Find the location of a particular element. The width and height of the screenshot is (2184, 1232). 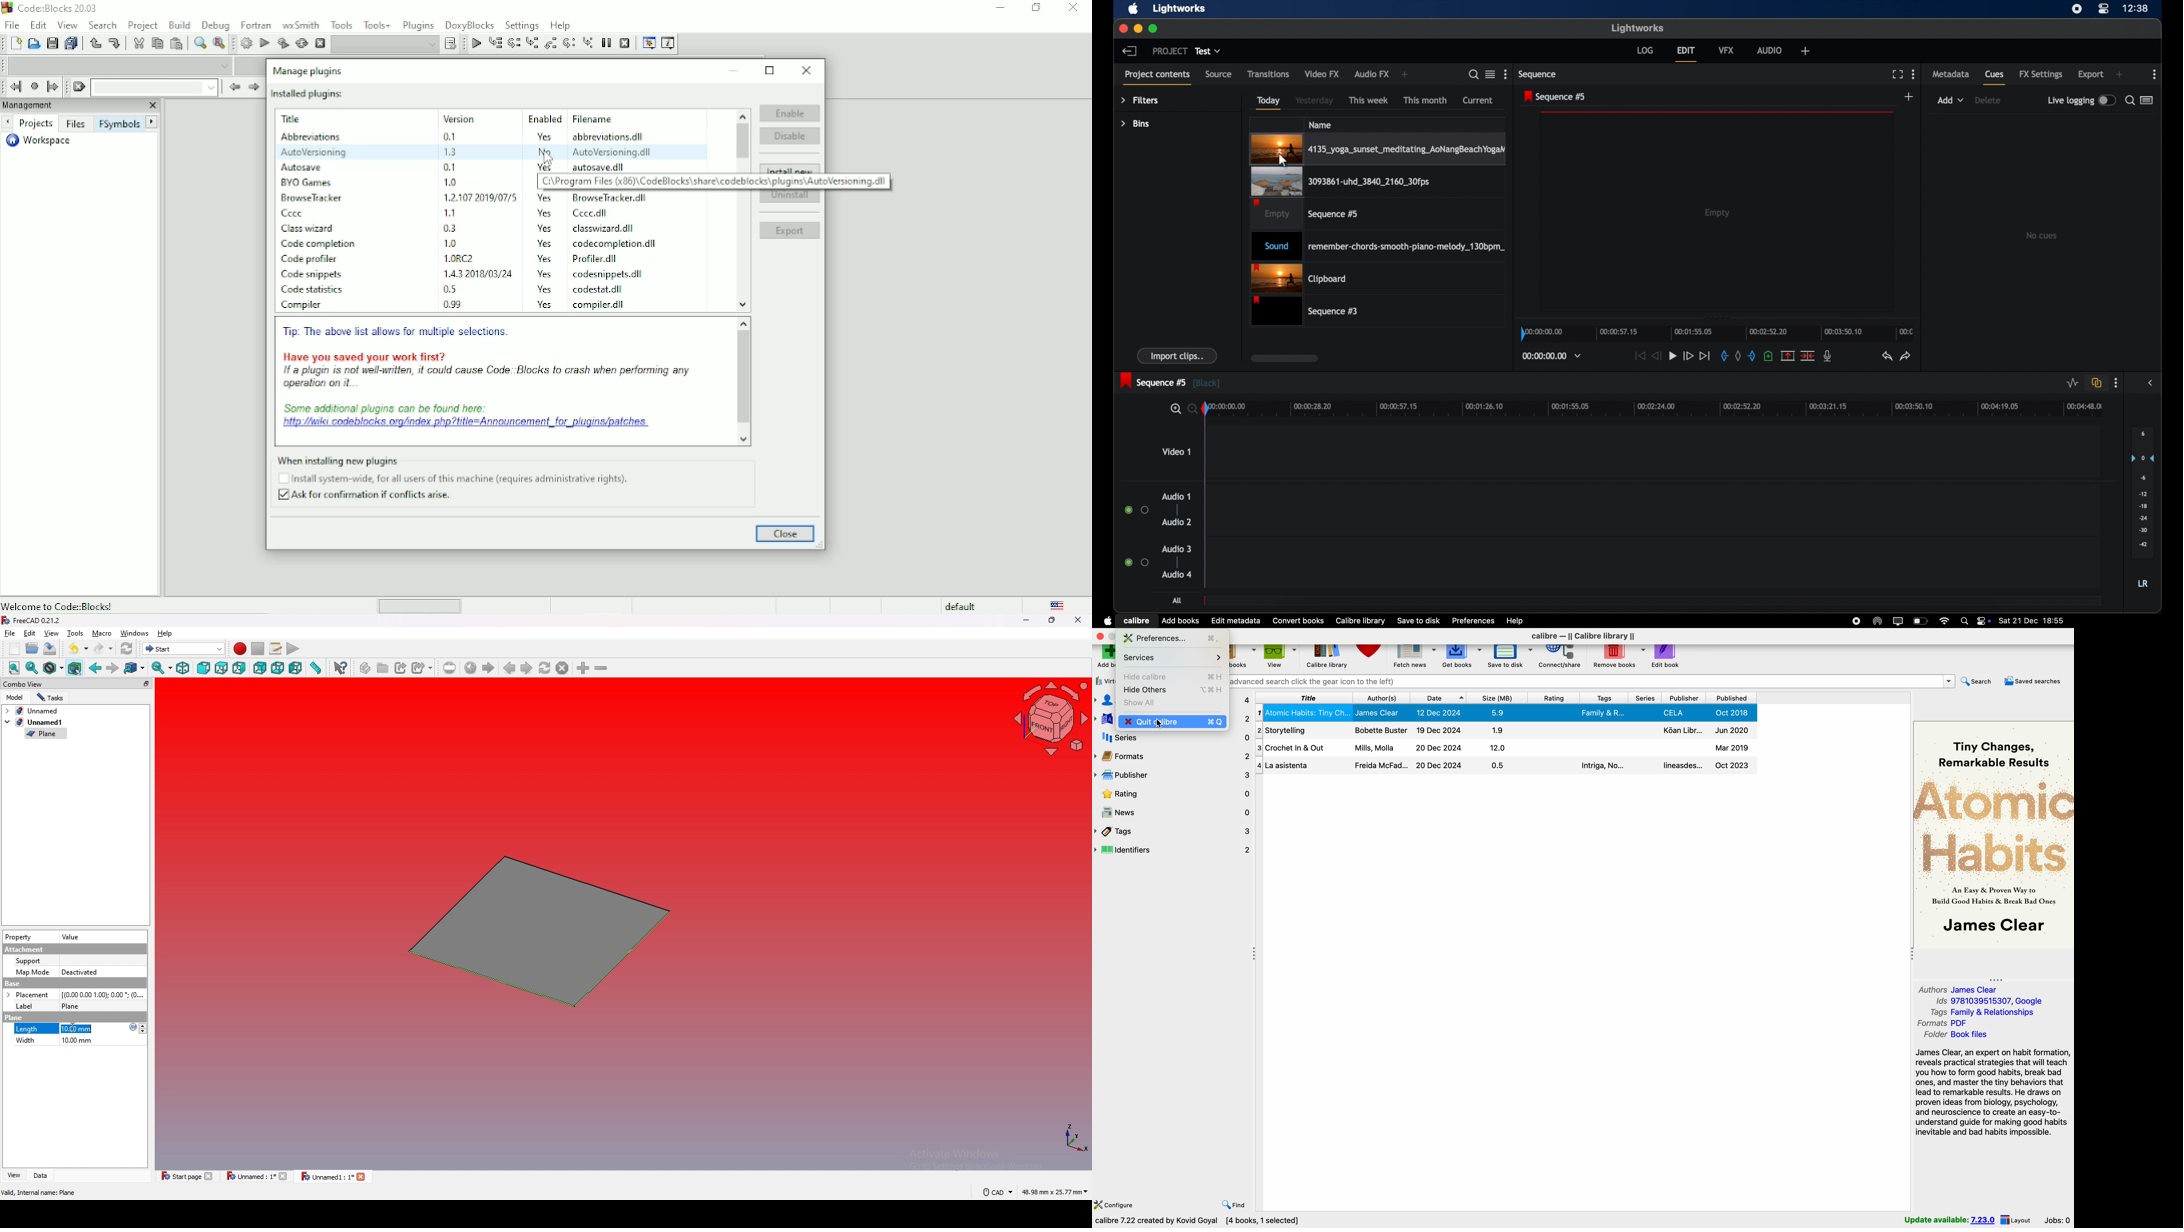

add a cue at current position is located at coordinates (1770, 356).